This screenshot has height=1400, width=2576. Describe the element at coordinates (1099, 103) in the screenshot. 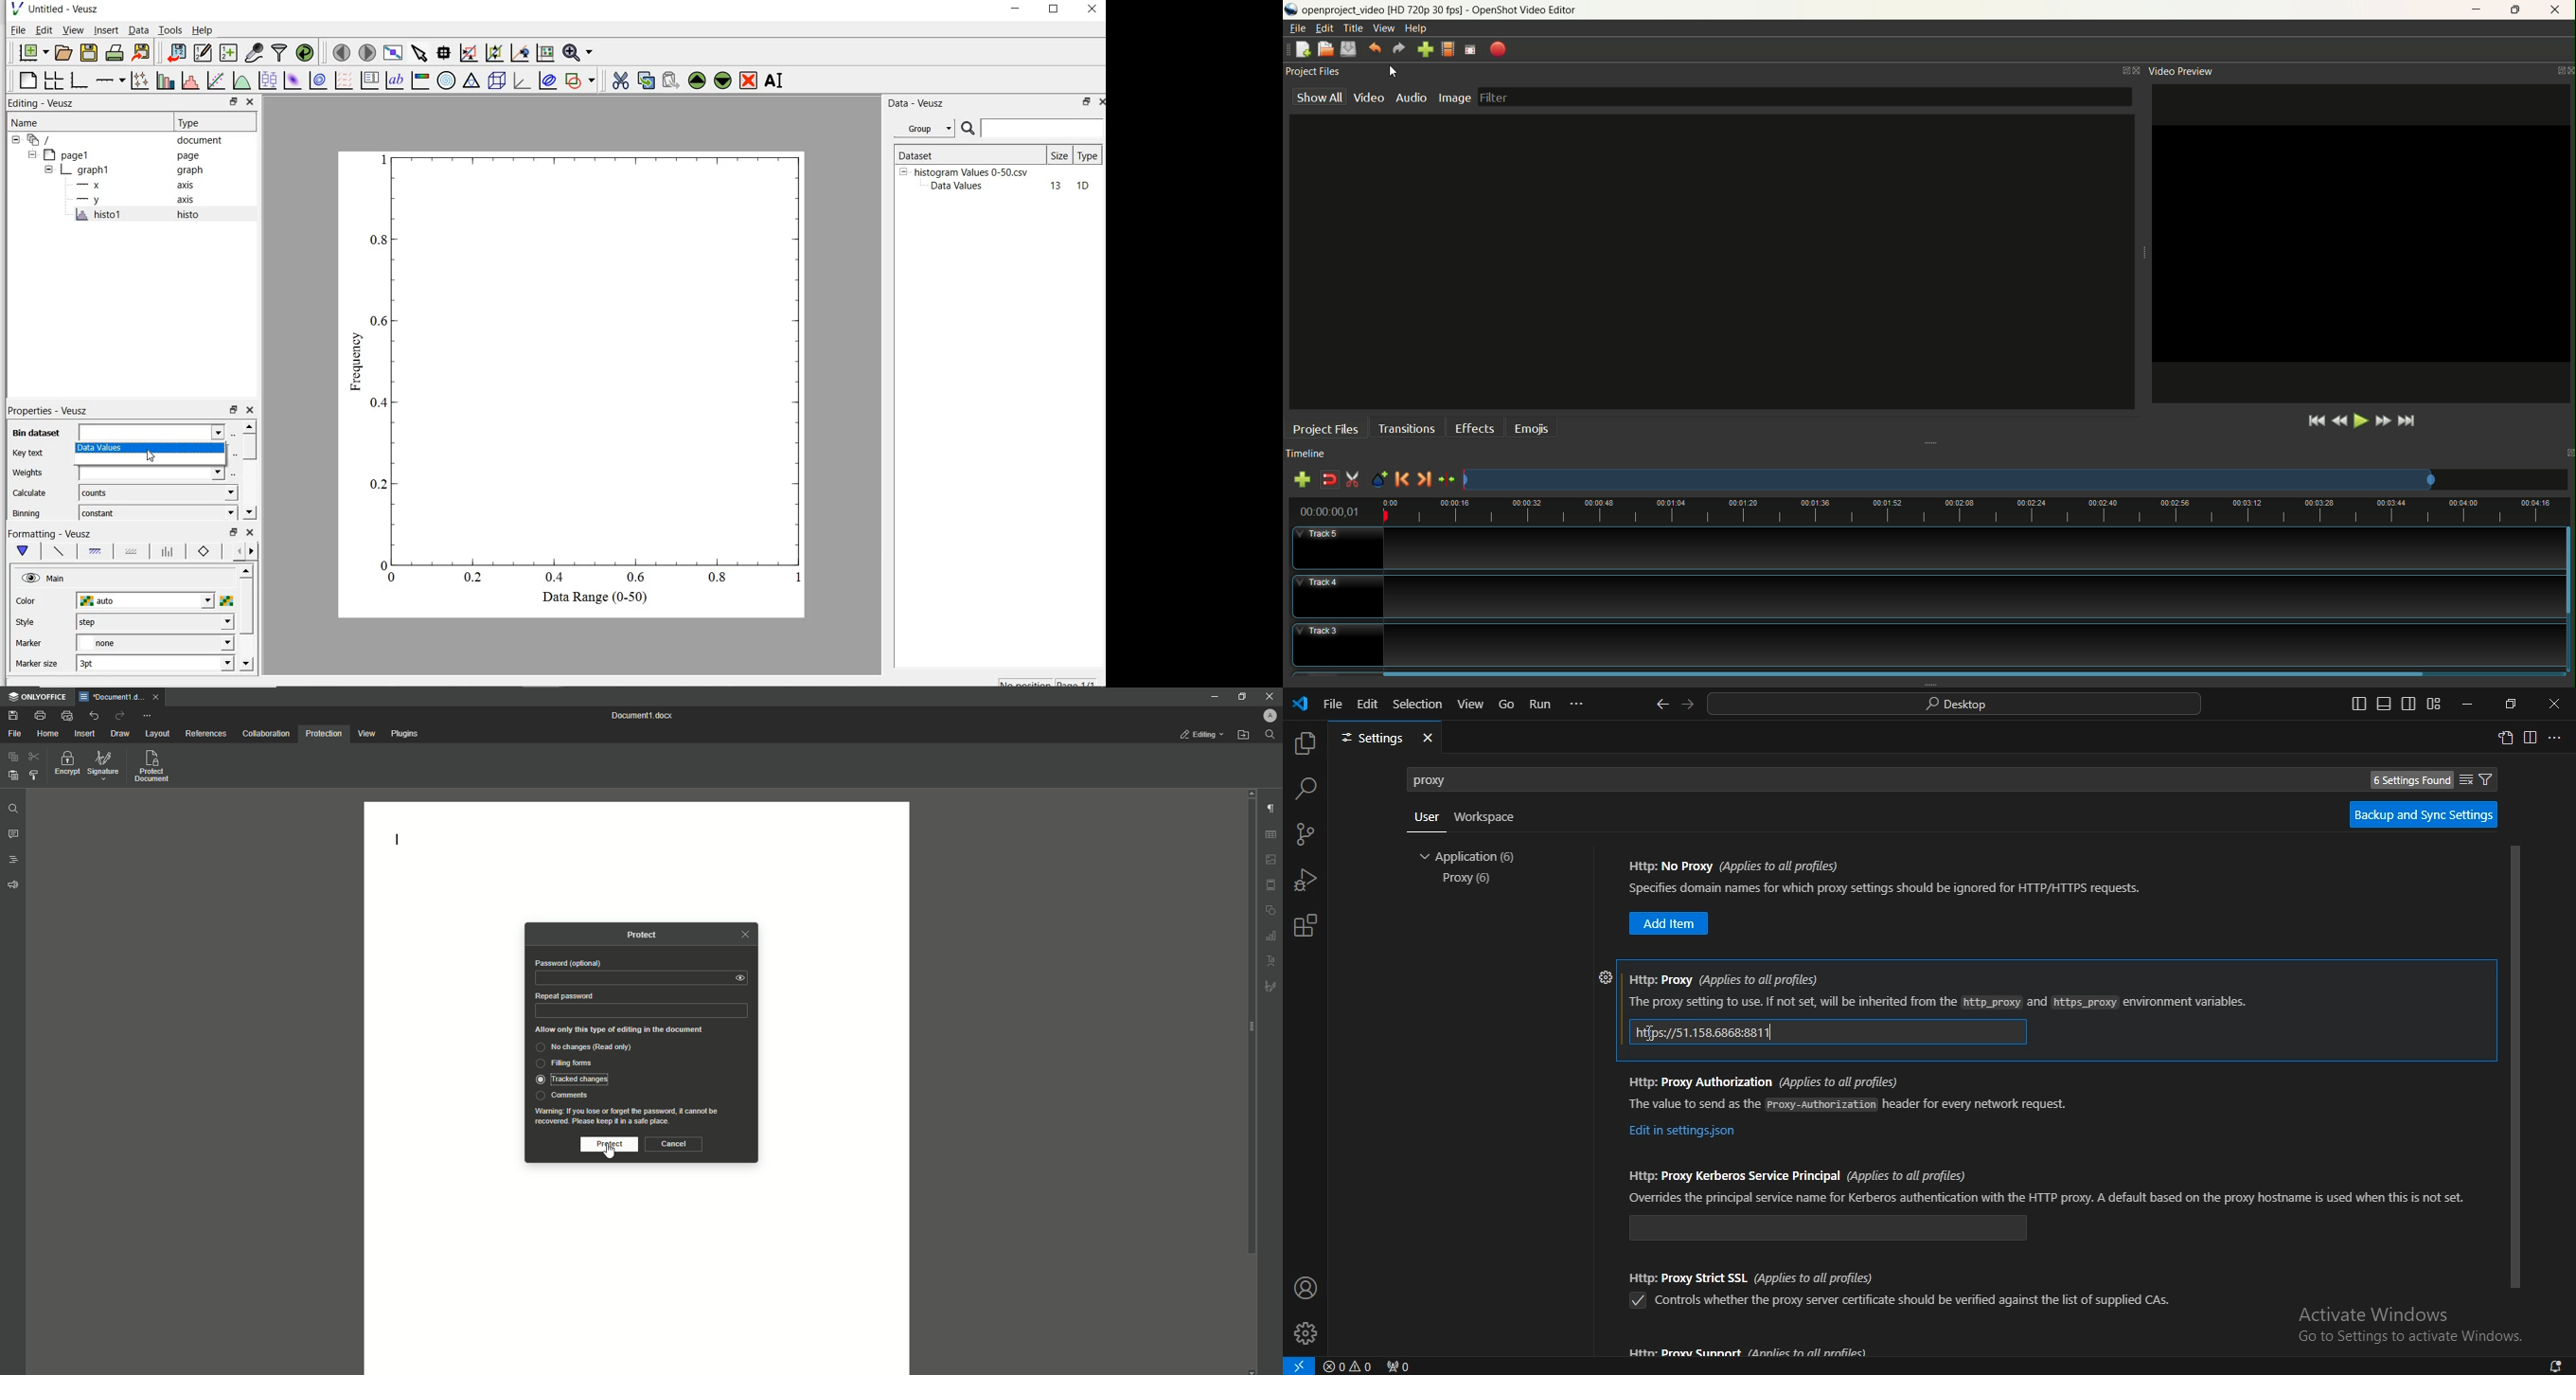

I see `close` at that location.